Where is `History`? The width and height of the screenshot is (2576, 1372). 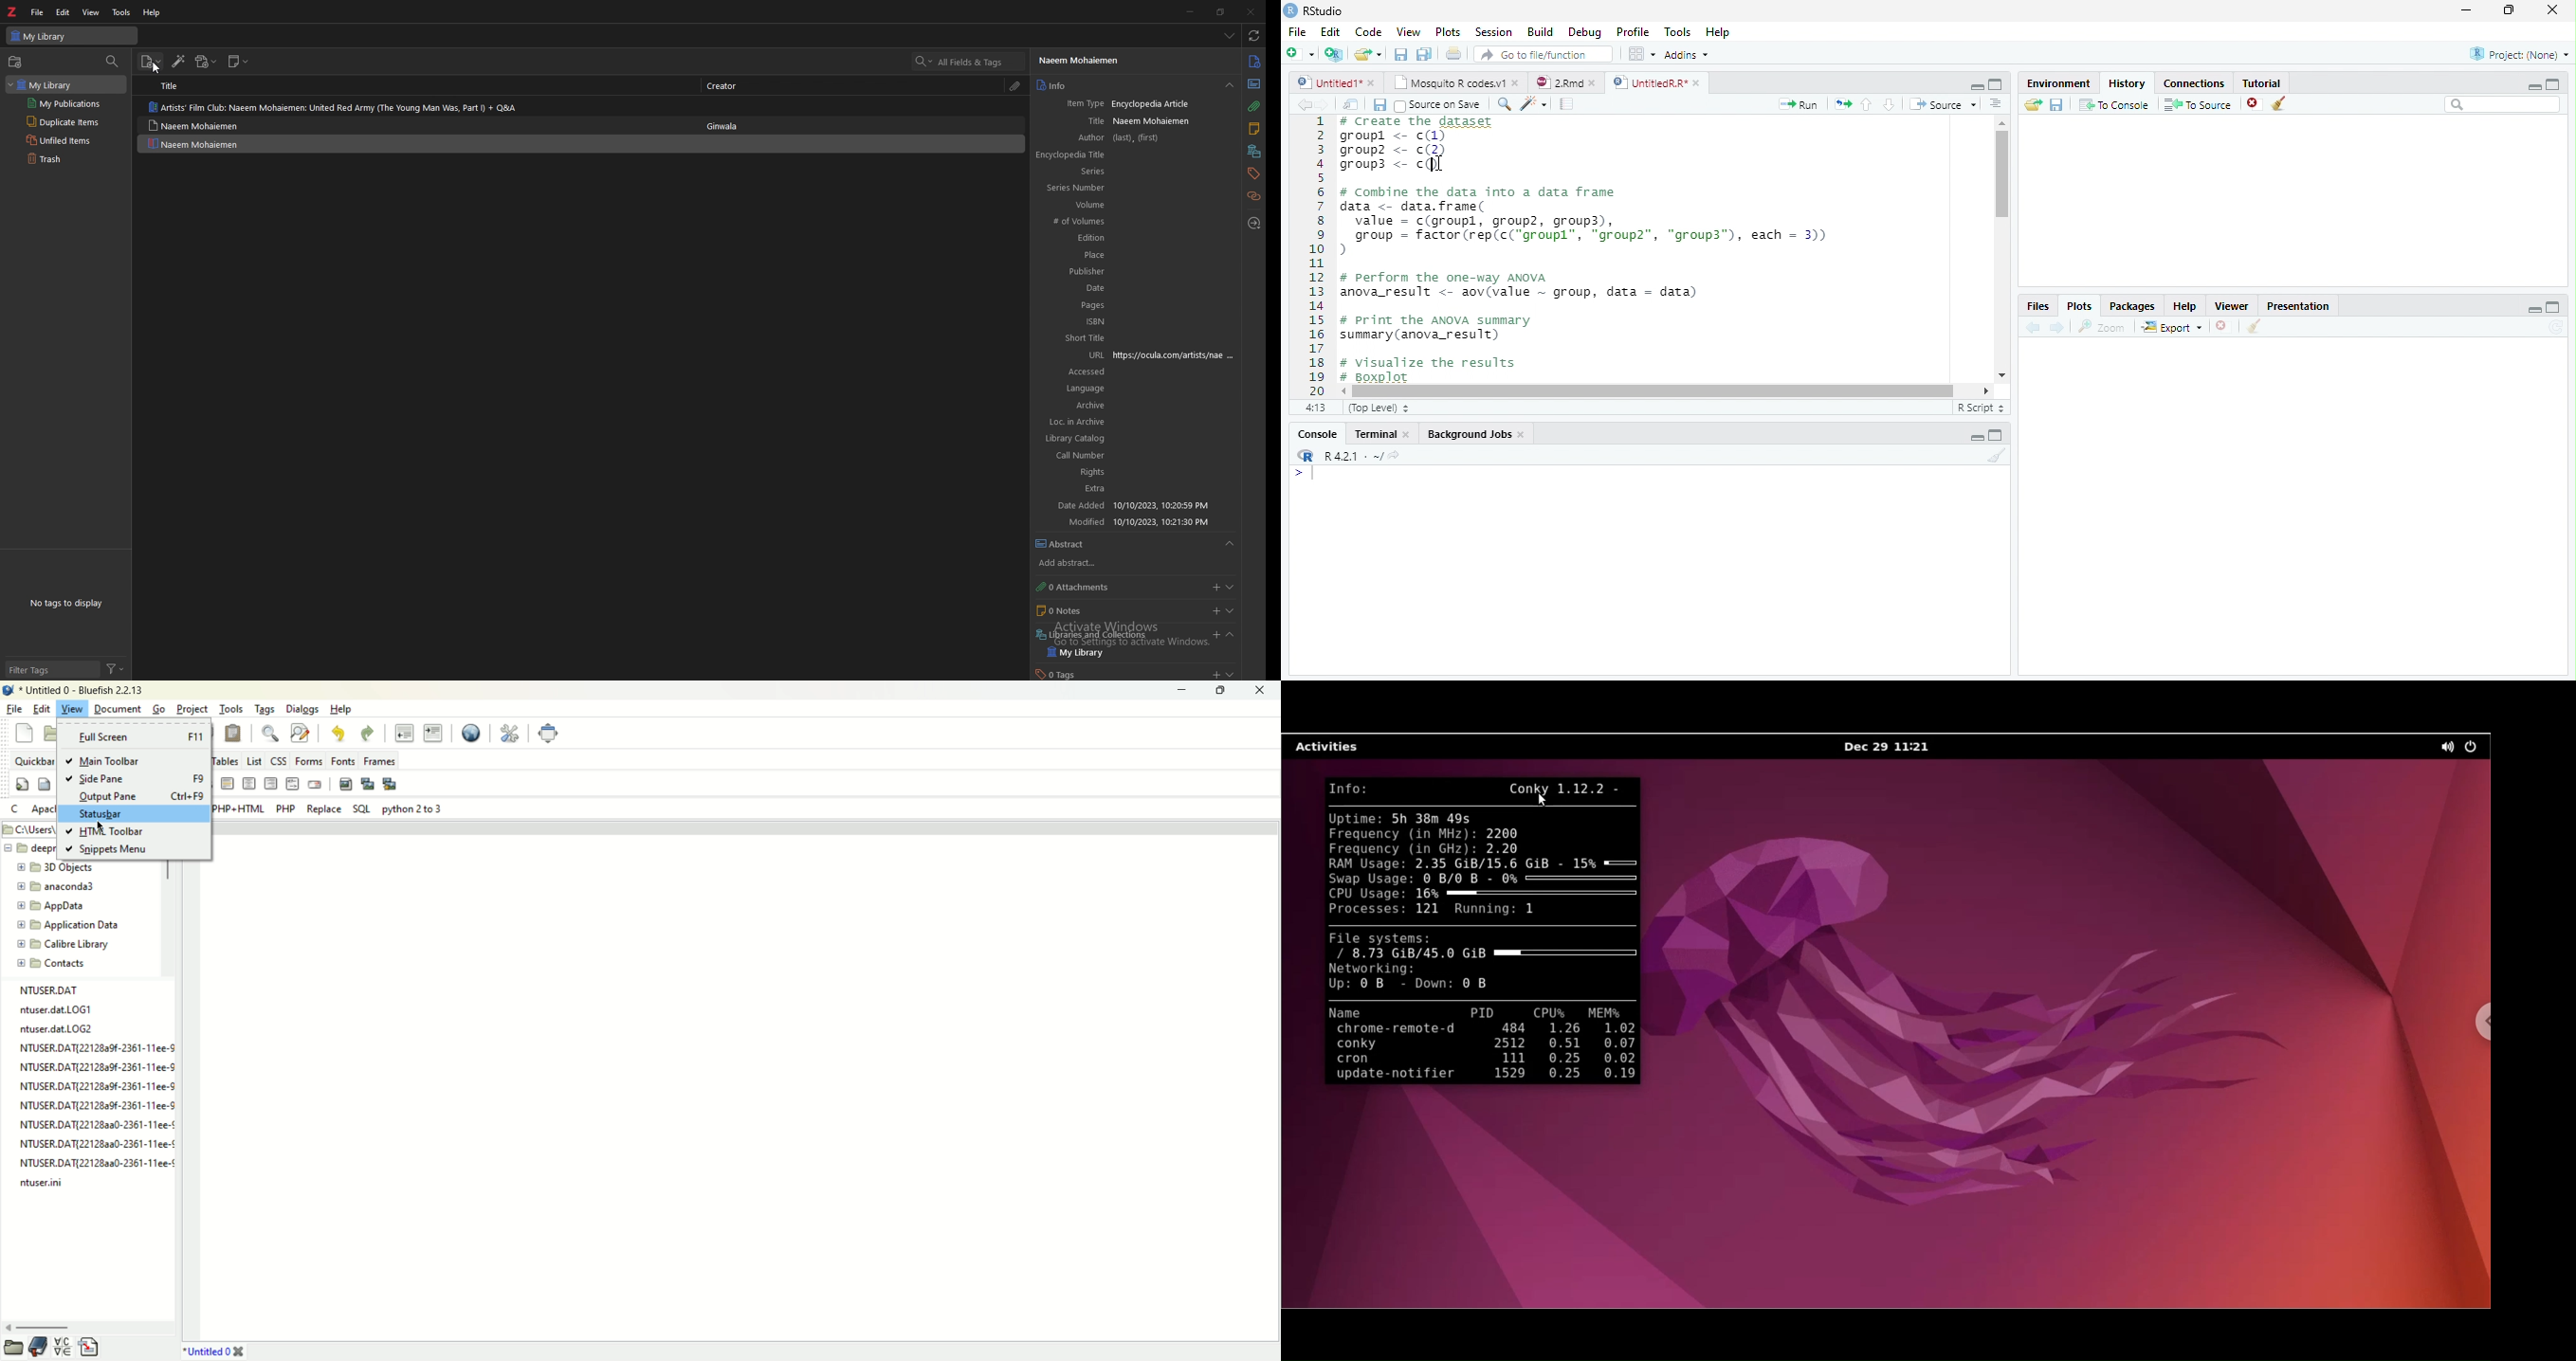 History is located at coordinates (2128, 82).